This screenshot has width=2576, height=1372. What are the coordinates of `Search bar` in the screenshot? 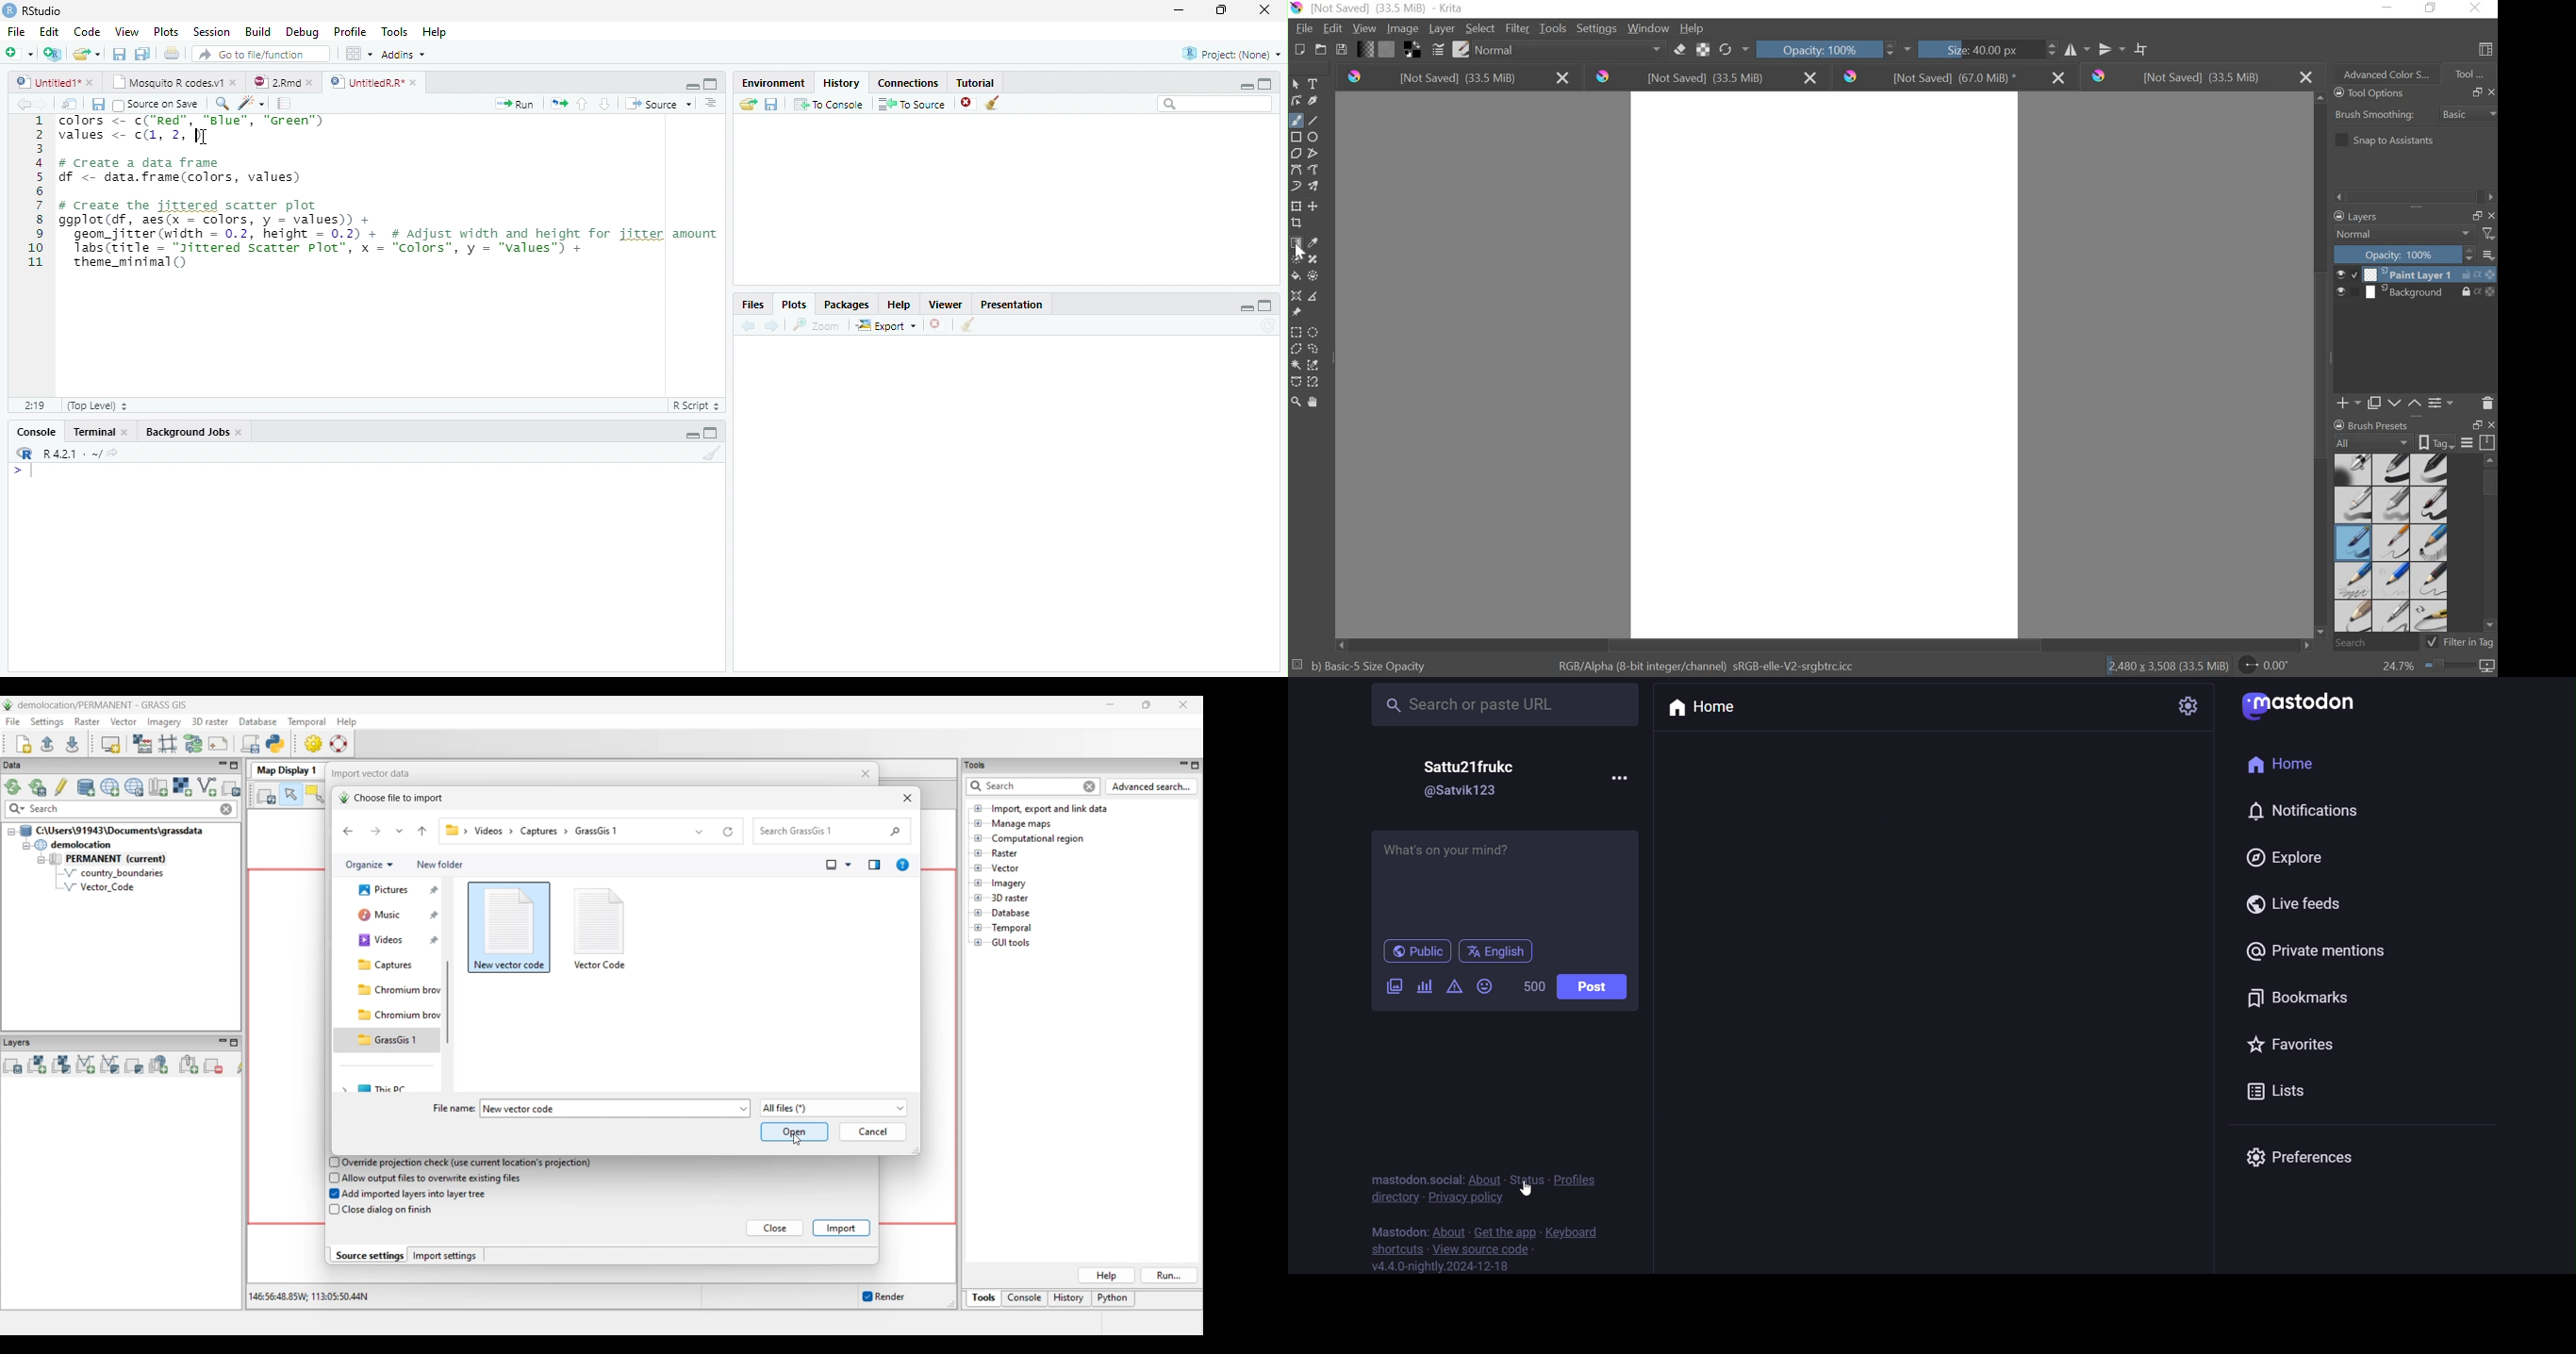 It's located at (1216, 104).